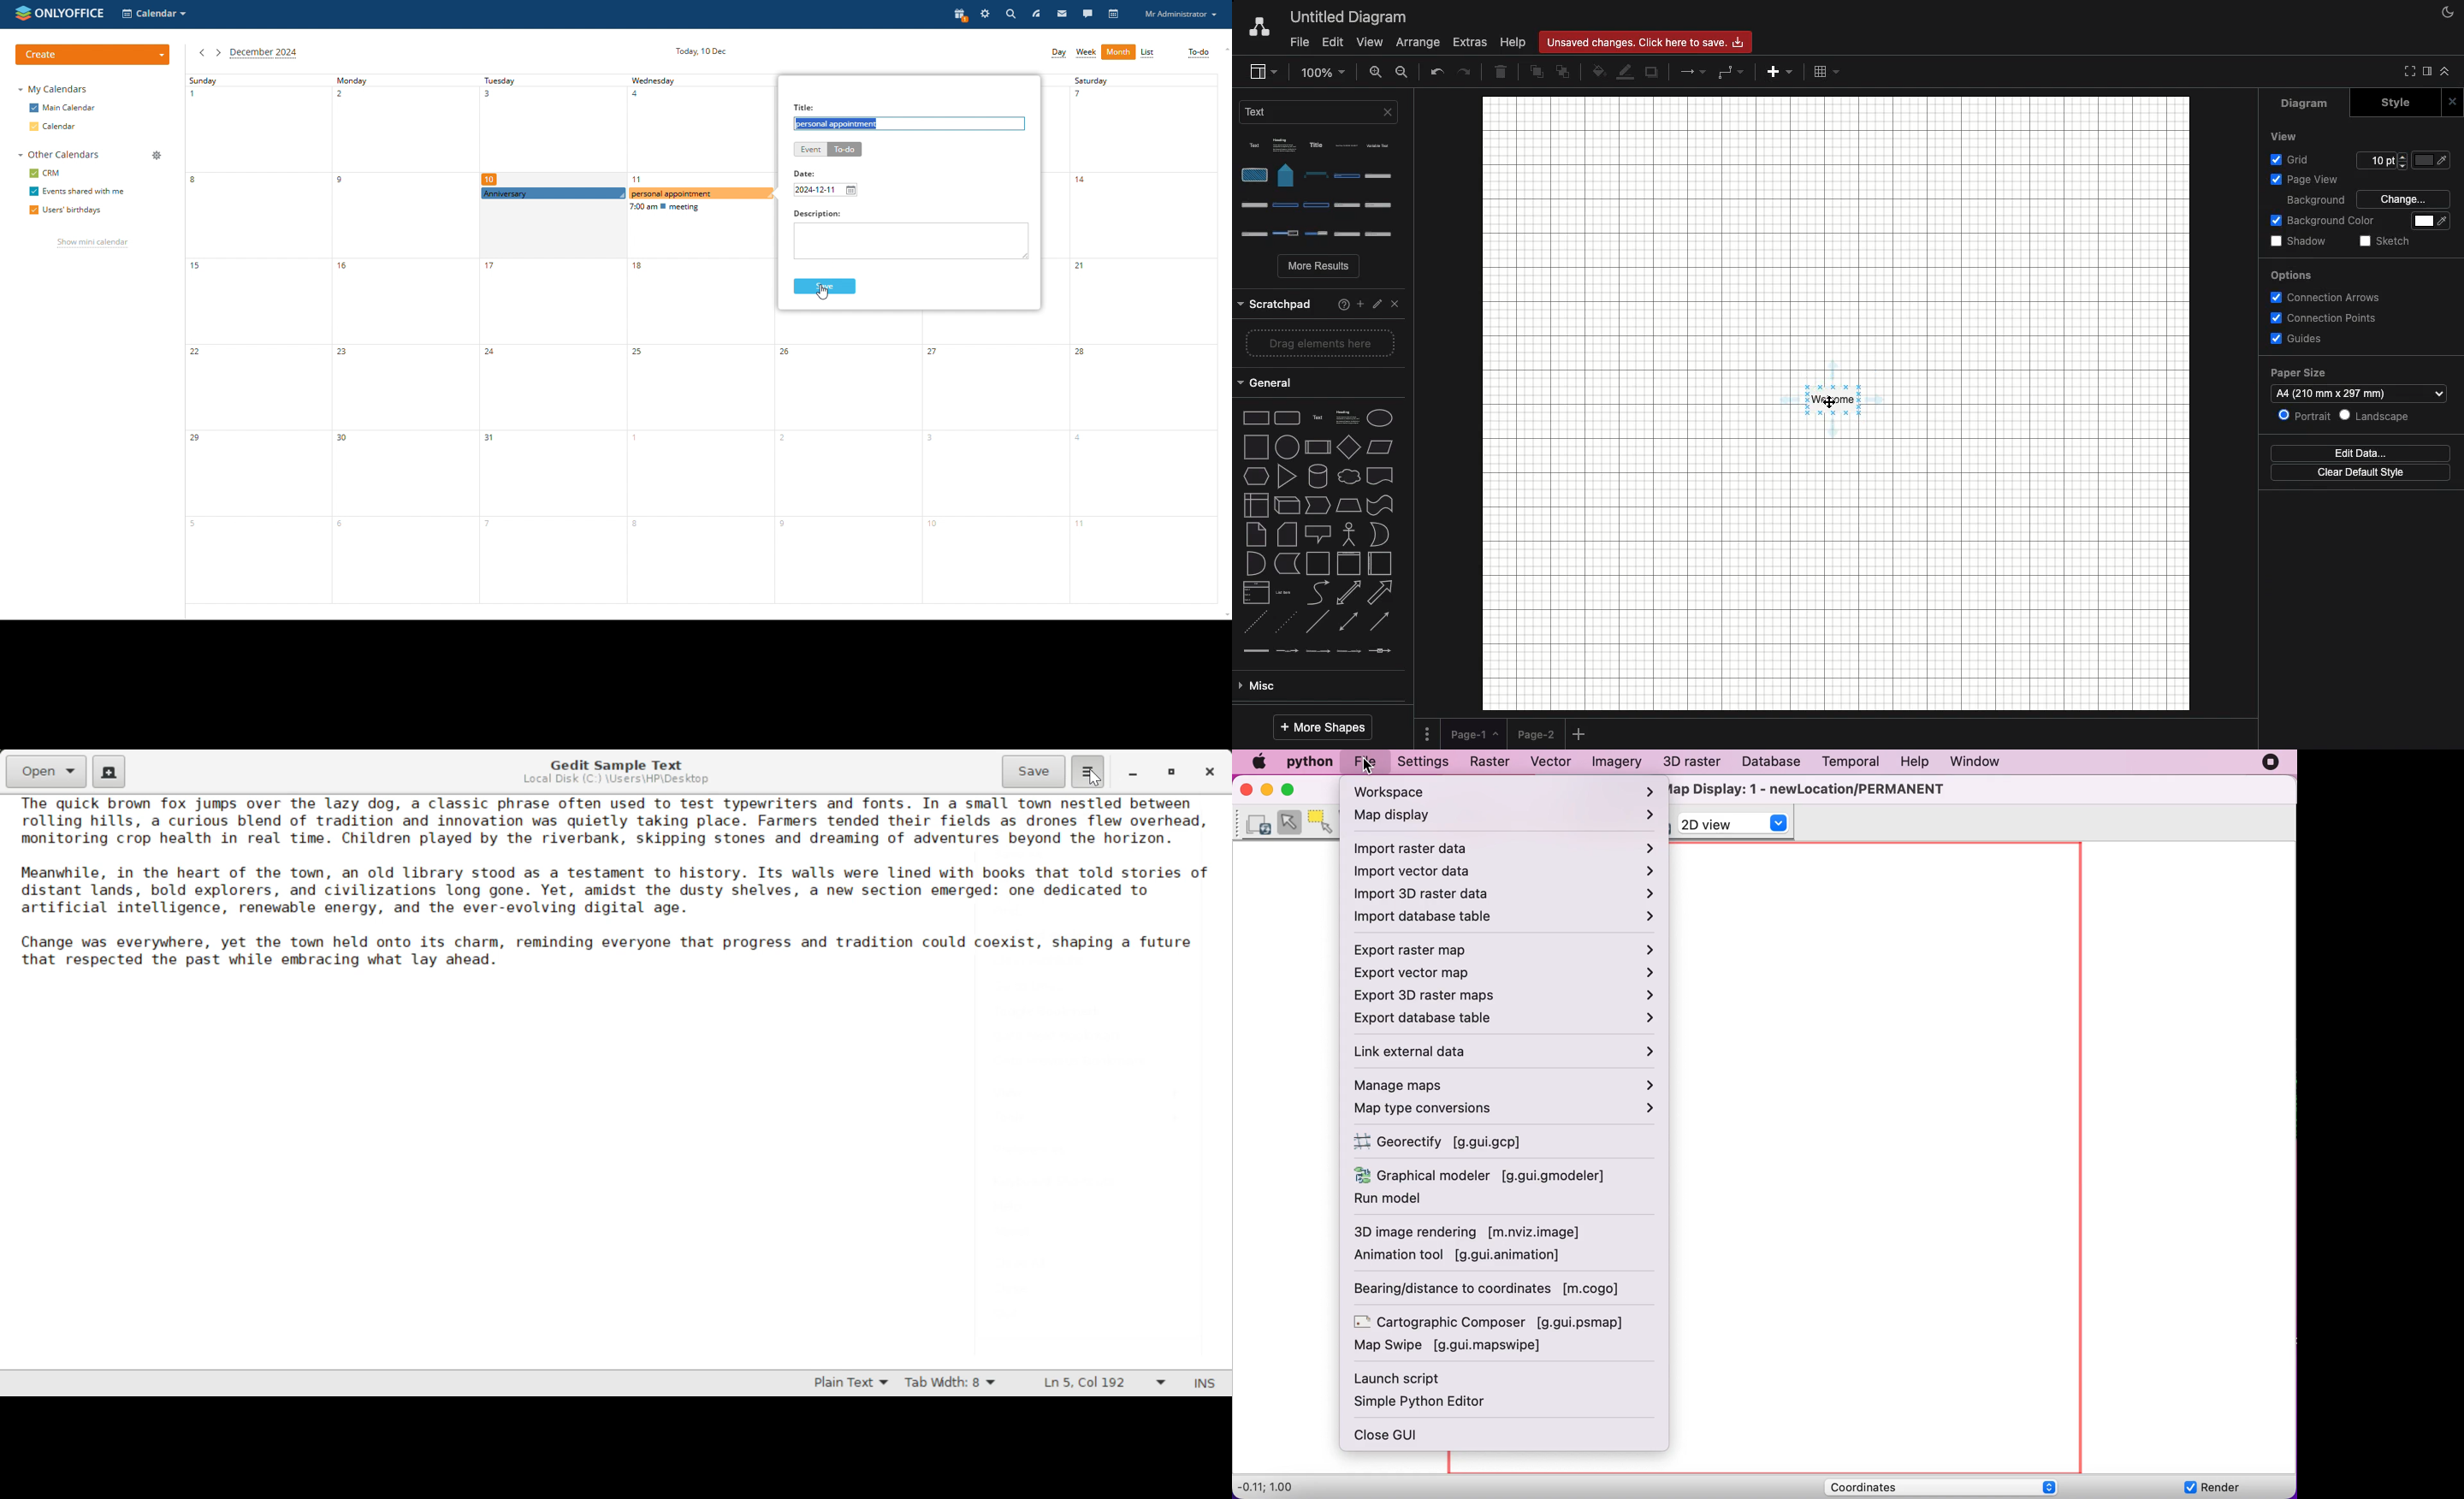  What do you see at coordinates (2303, 372) in the screenshot?
I see `paper size` at bounding box center [2303, 372].